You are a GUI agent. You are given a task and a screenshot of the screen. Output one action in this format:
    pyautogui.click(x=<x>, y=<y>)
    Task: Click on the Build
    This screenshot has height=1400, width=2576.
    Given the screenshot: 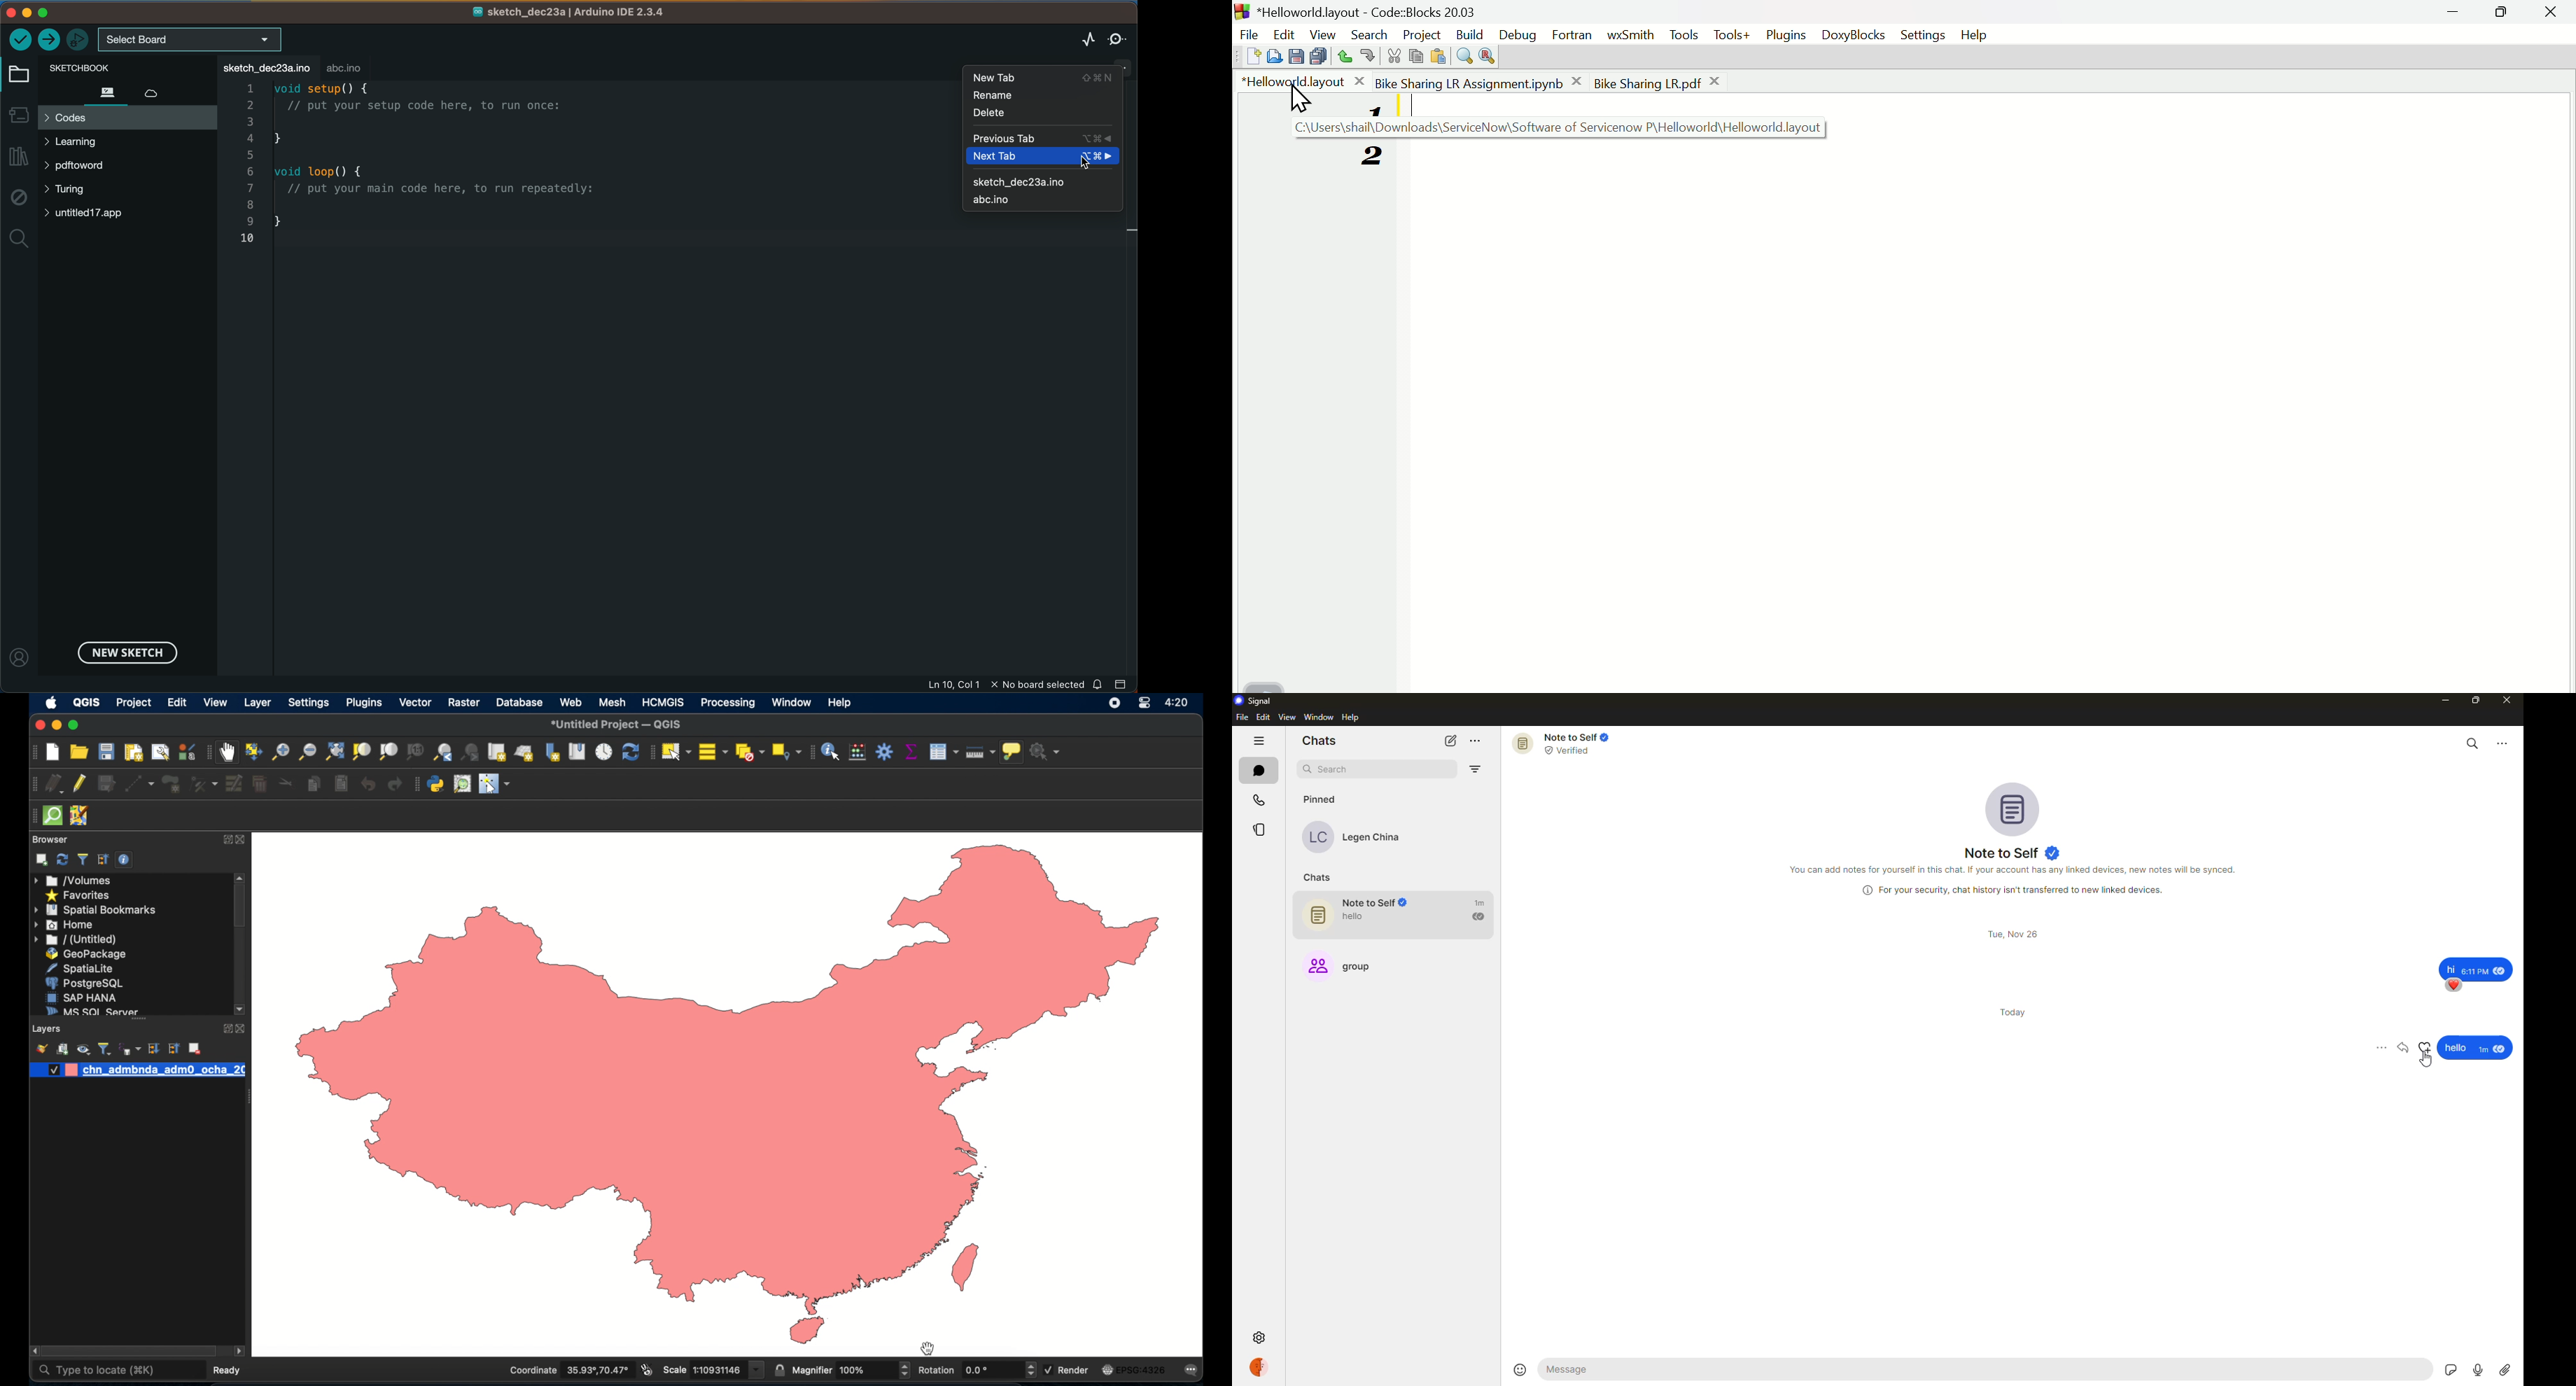 What is the action you would take?
    pyautogui.click(x=1469, y=32)
    